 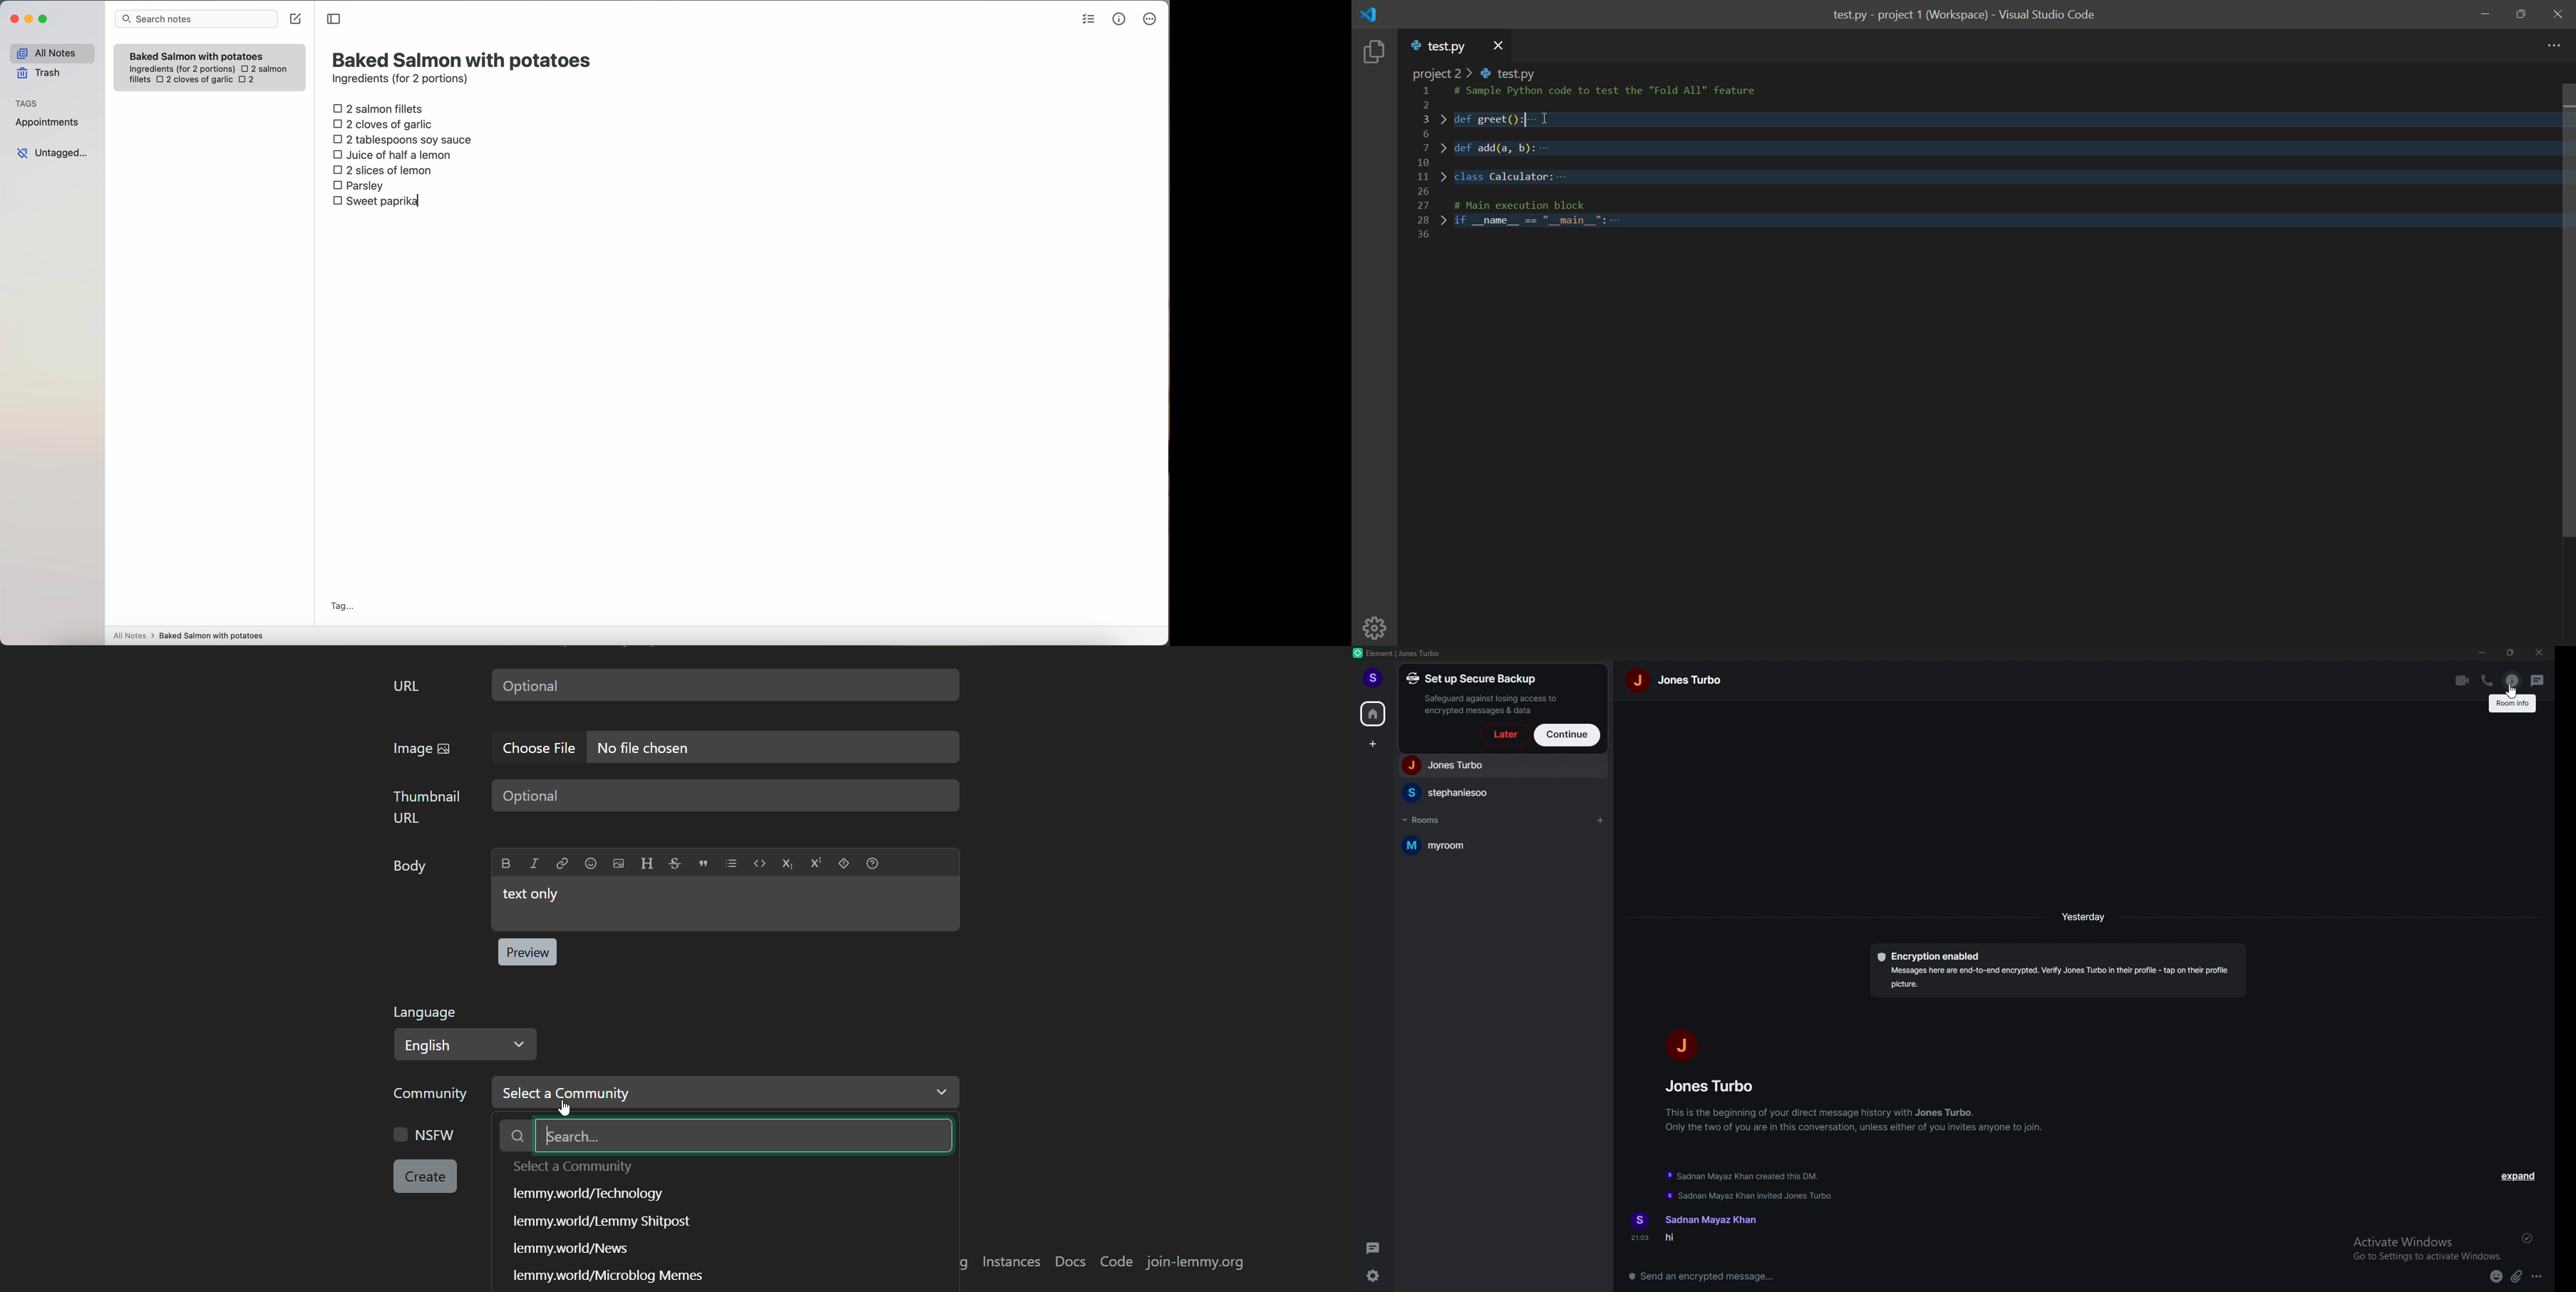 I want to click on Code, so click(x=760, y=863).